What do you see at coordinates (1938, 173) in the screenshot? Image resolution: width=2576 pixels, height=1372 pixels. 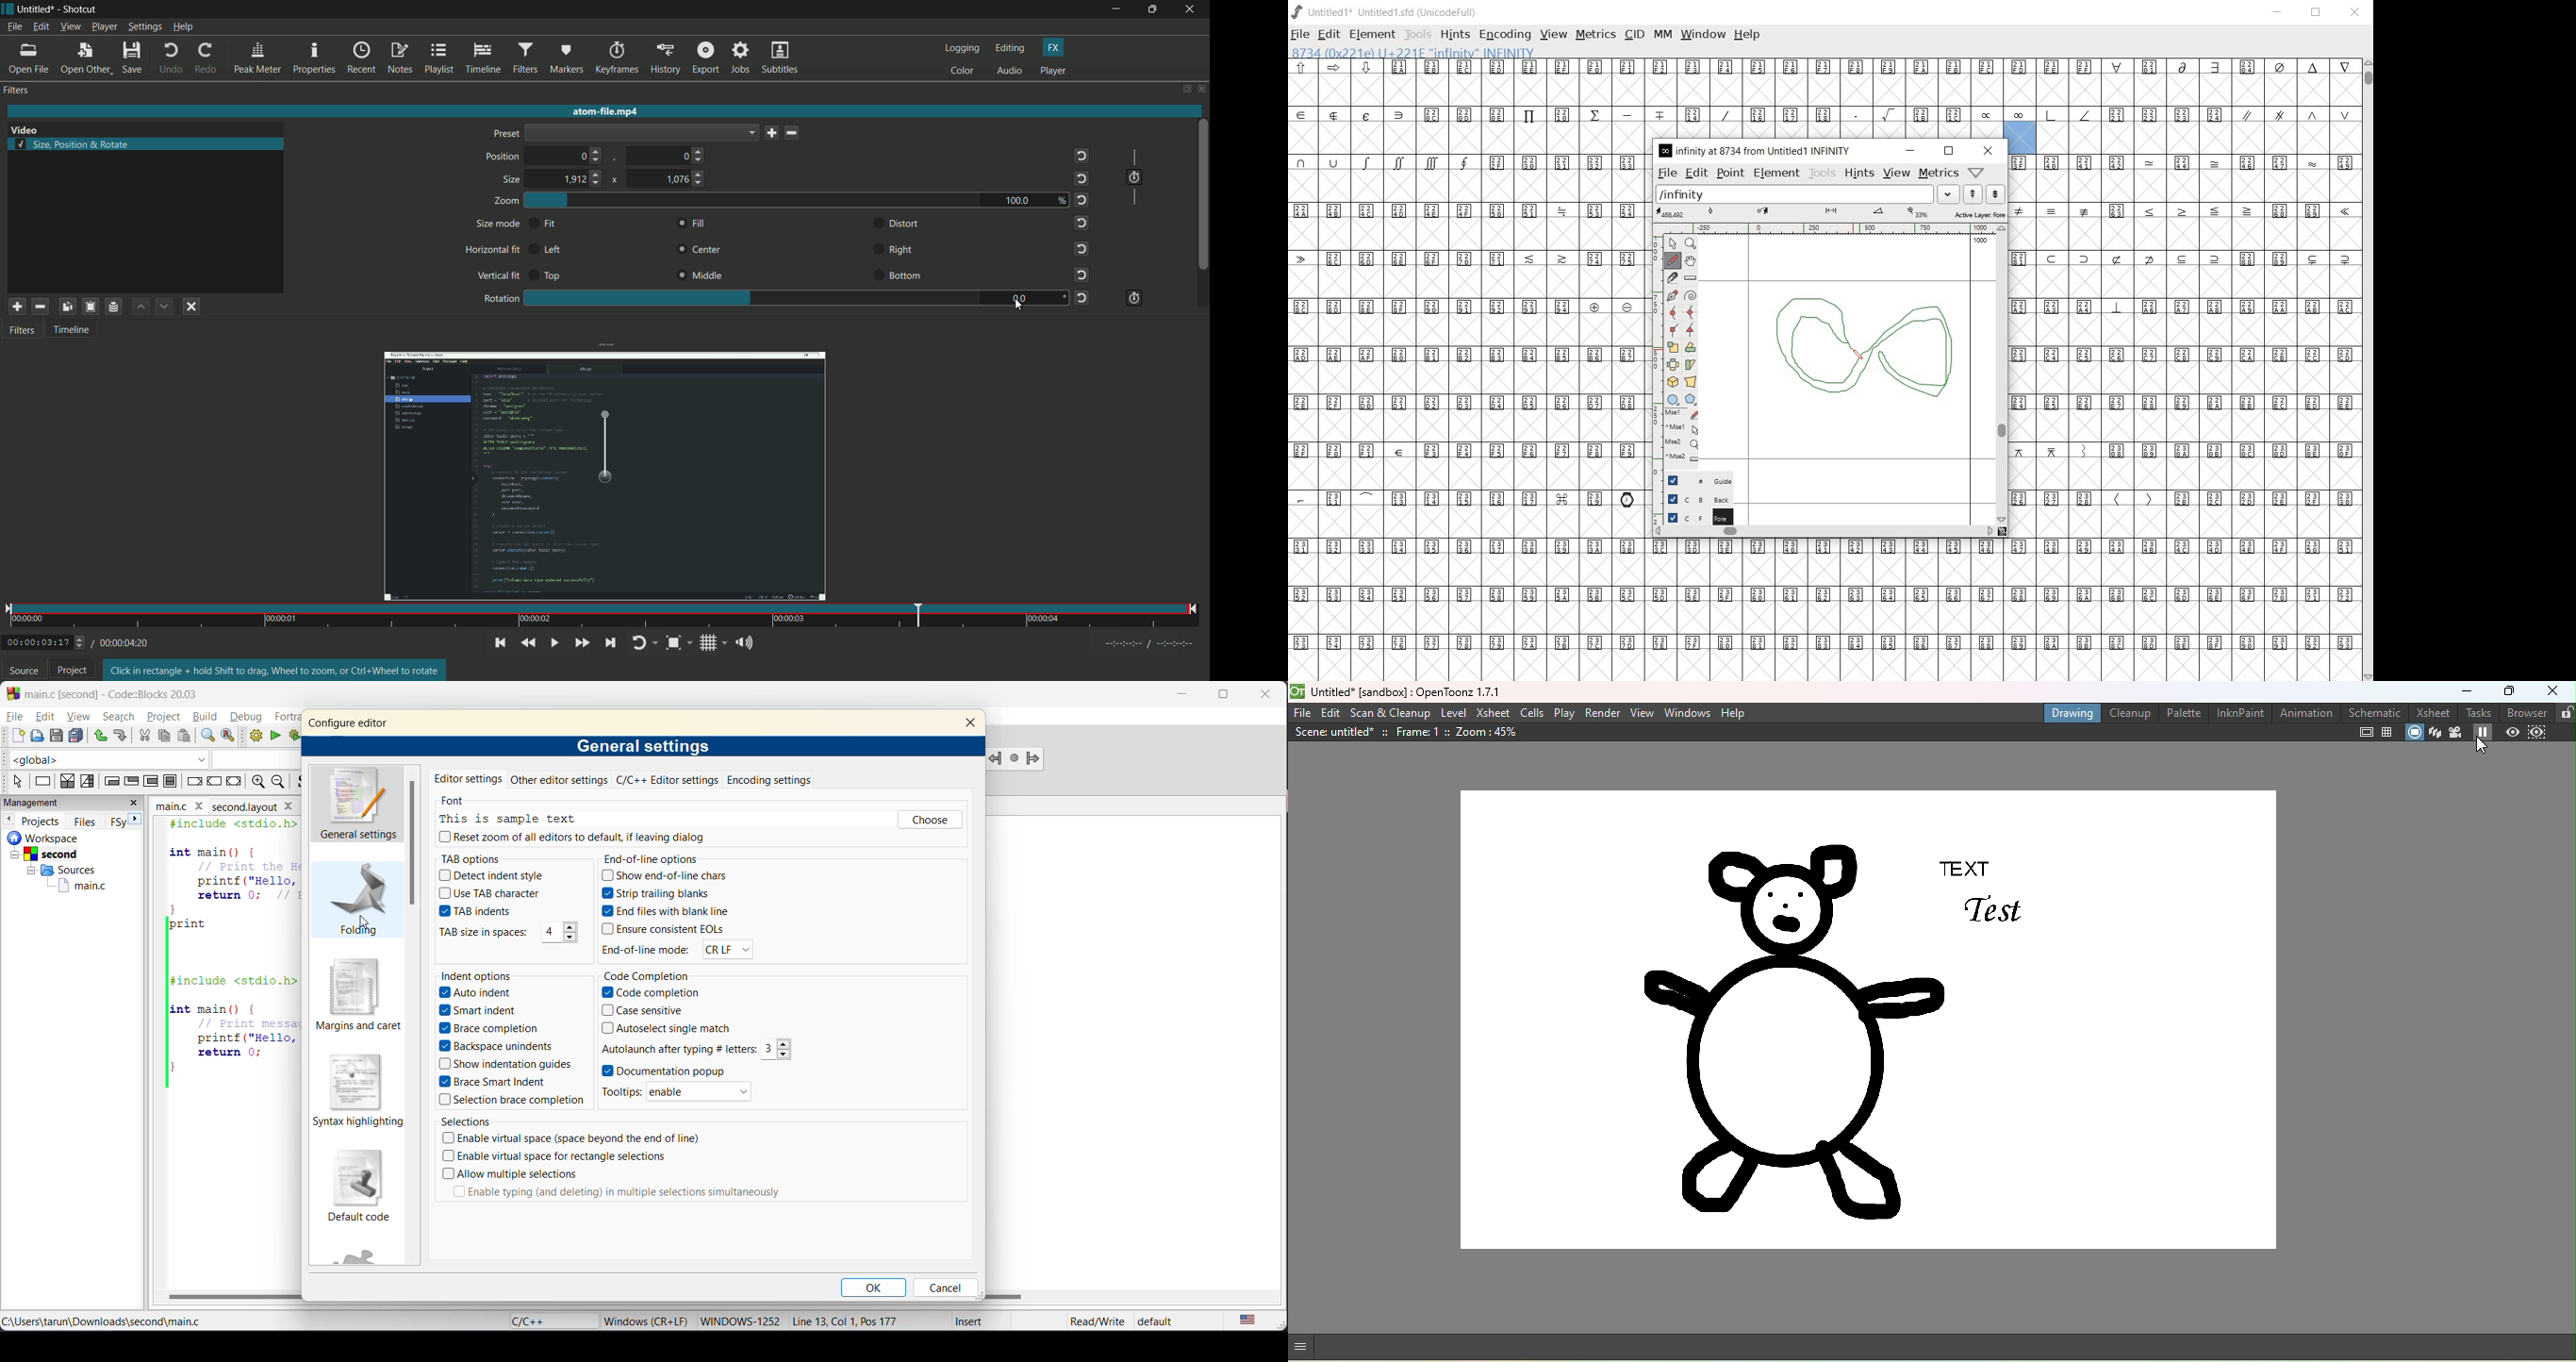 I see `metrics` at bounding box center [1938, 173].